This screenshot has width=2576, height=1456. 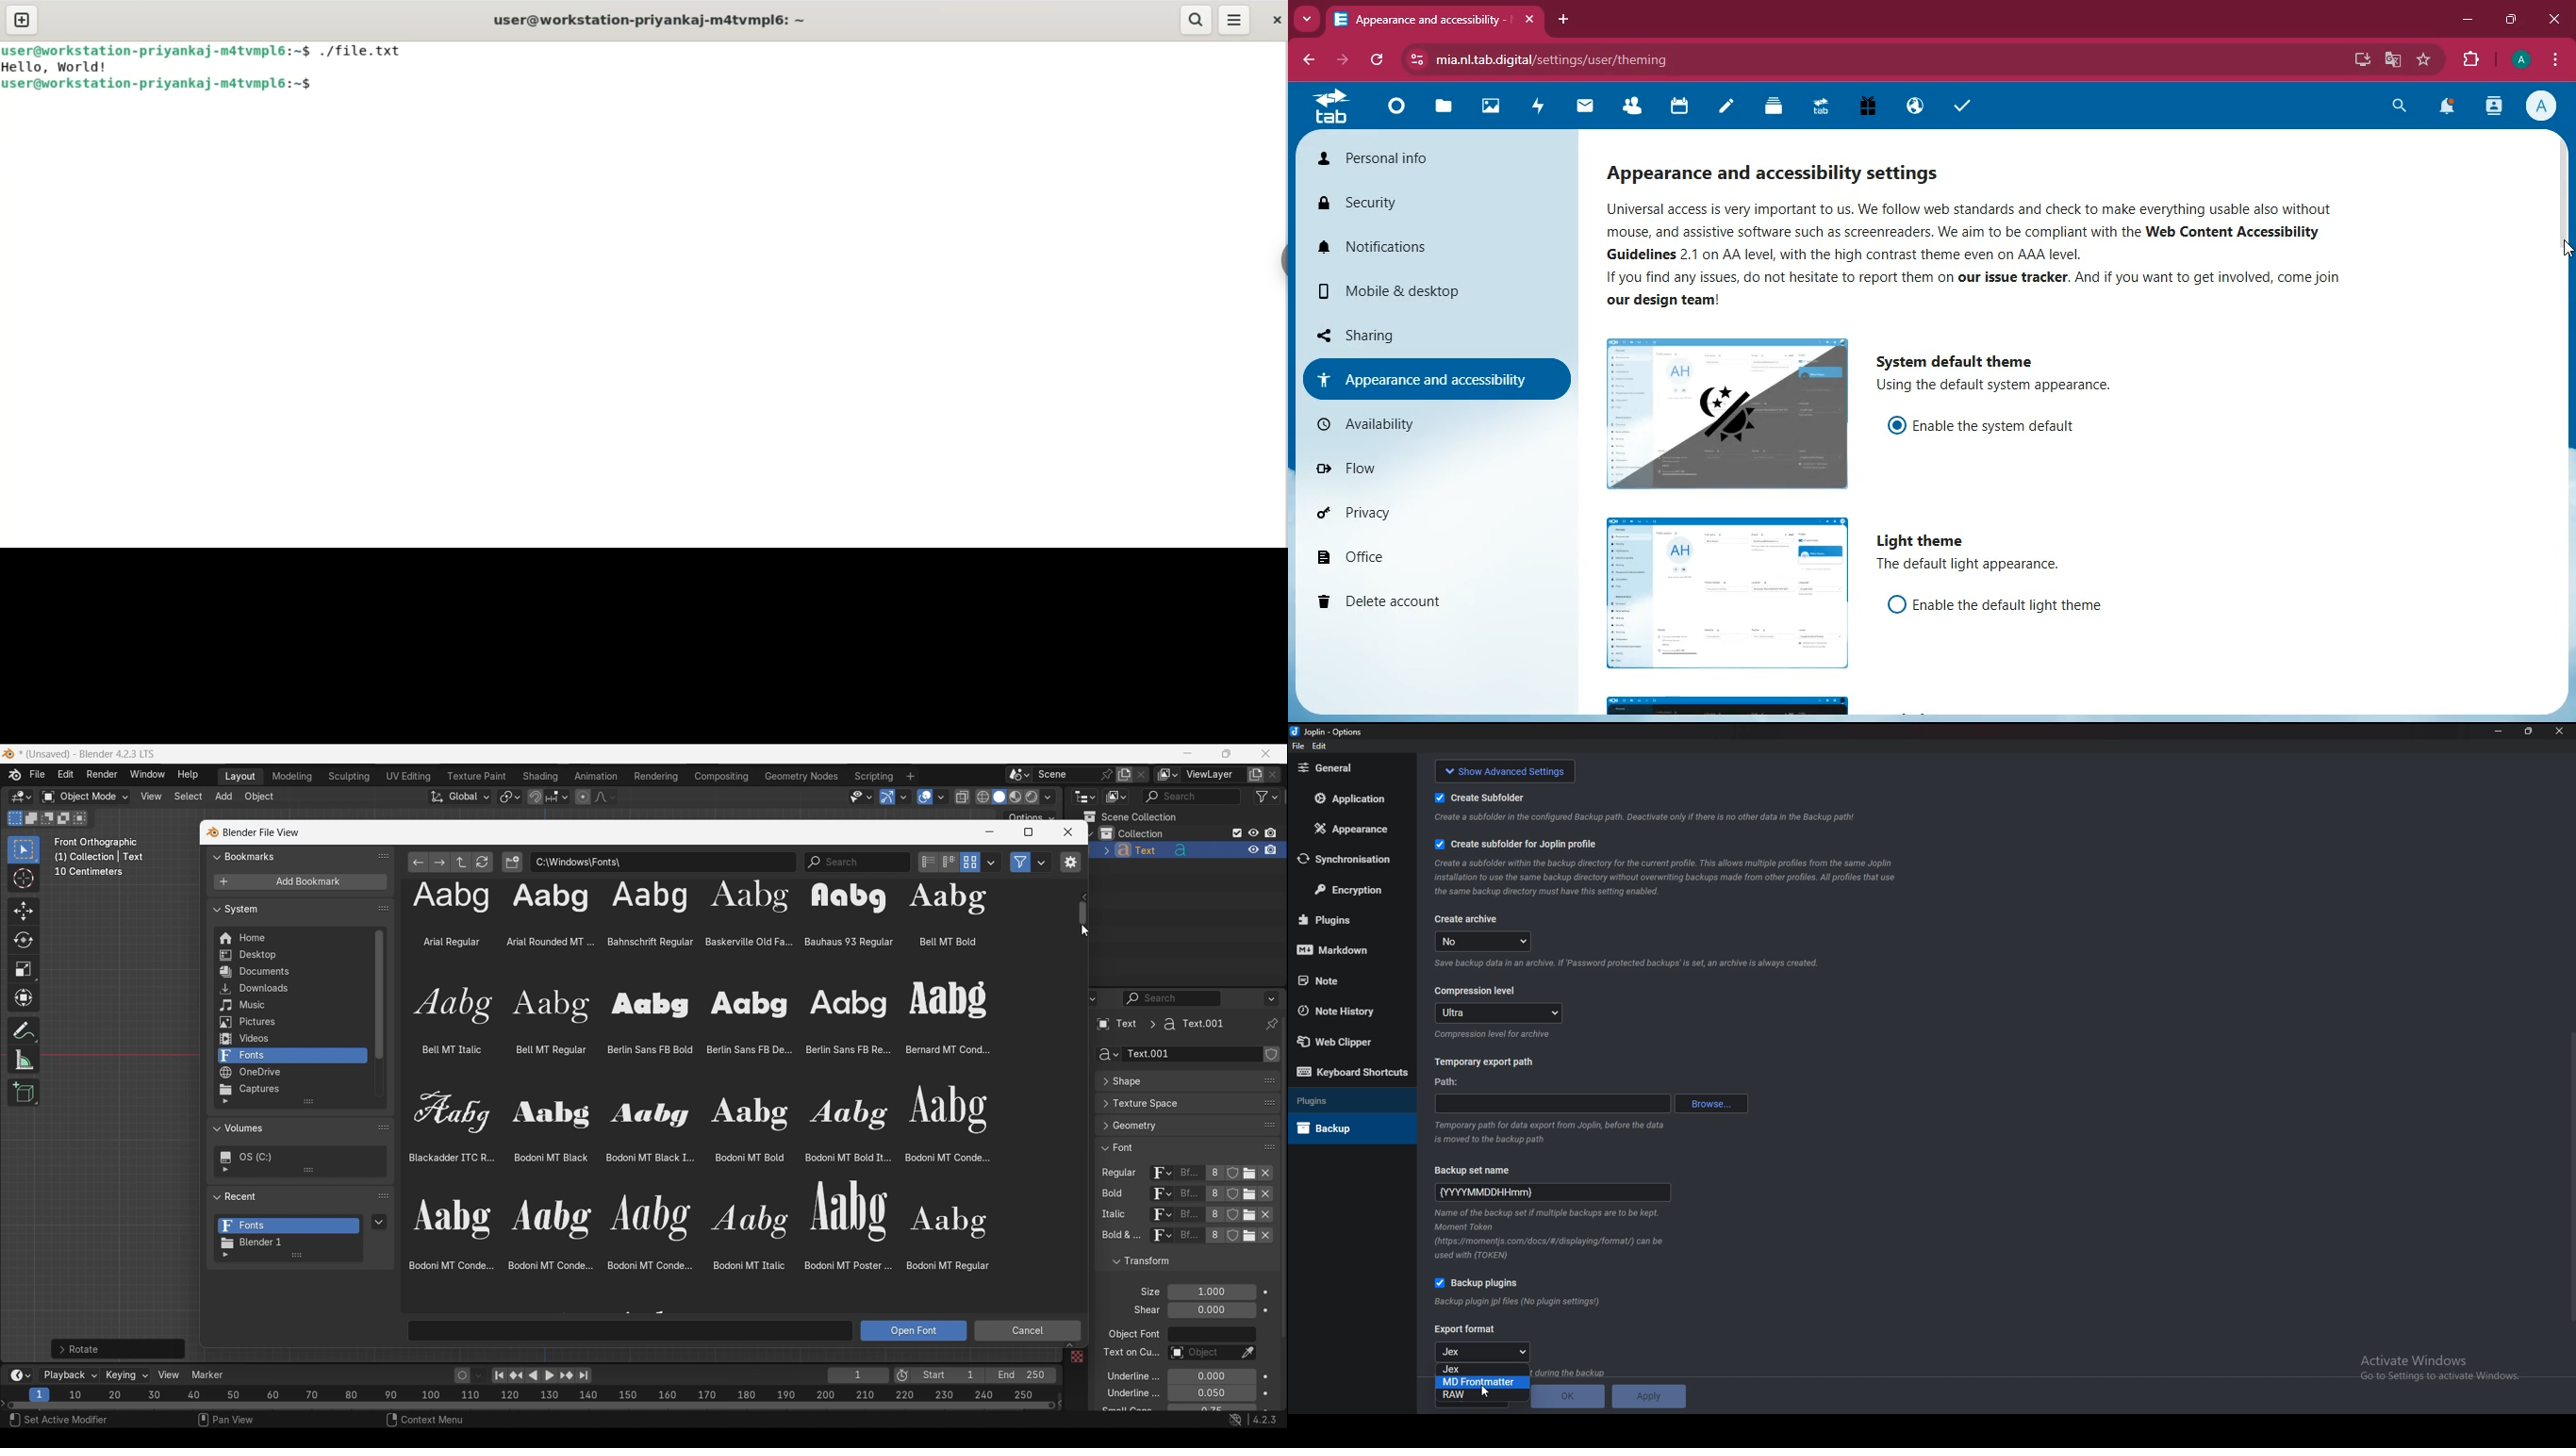 I want to click on google translate, so click(x=2392, y=58).